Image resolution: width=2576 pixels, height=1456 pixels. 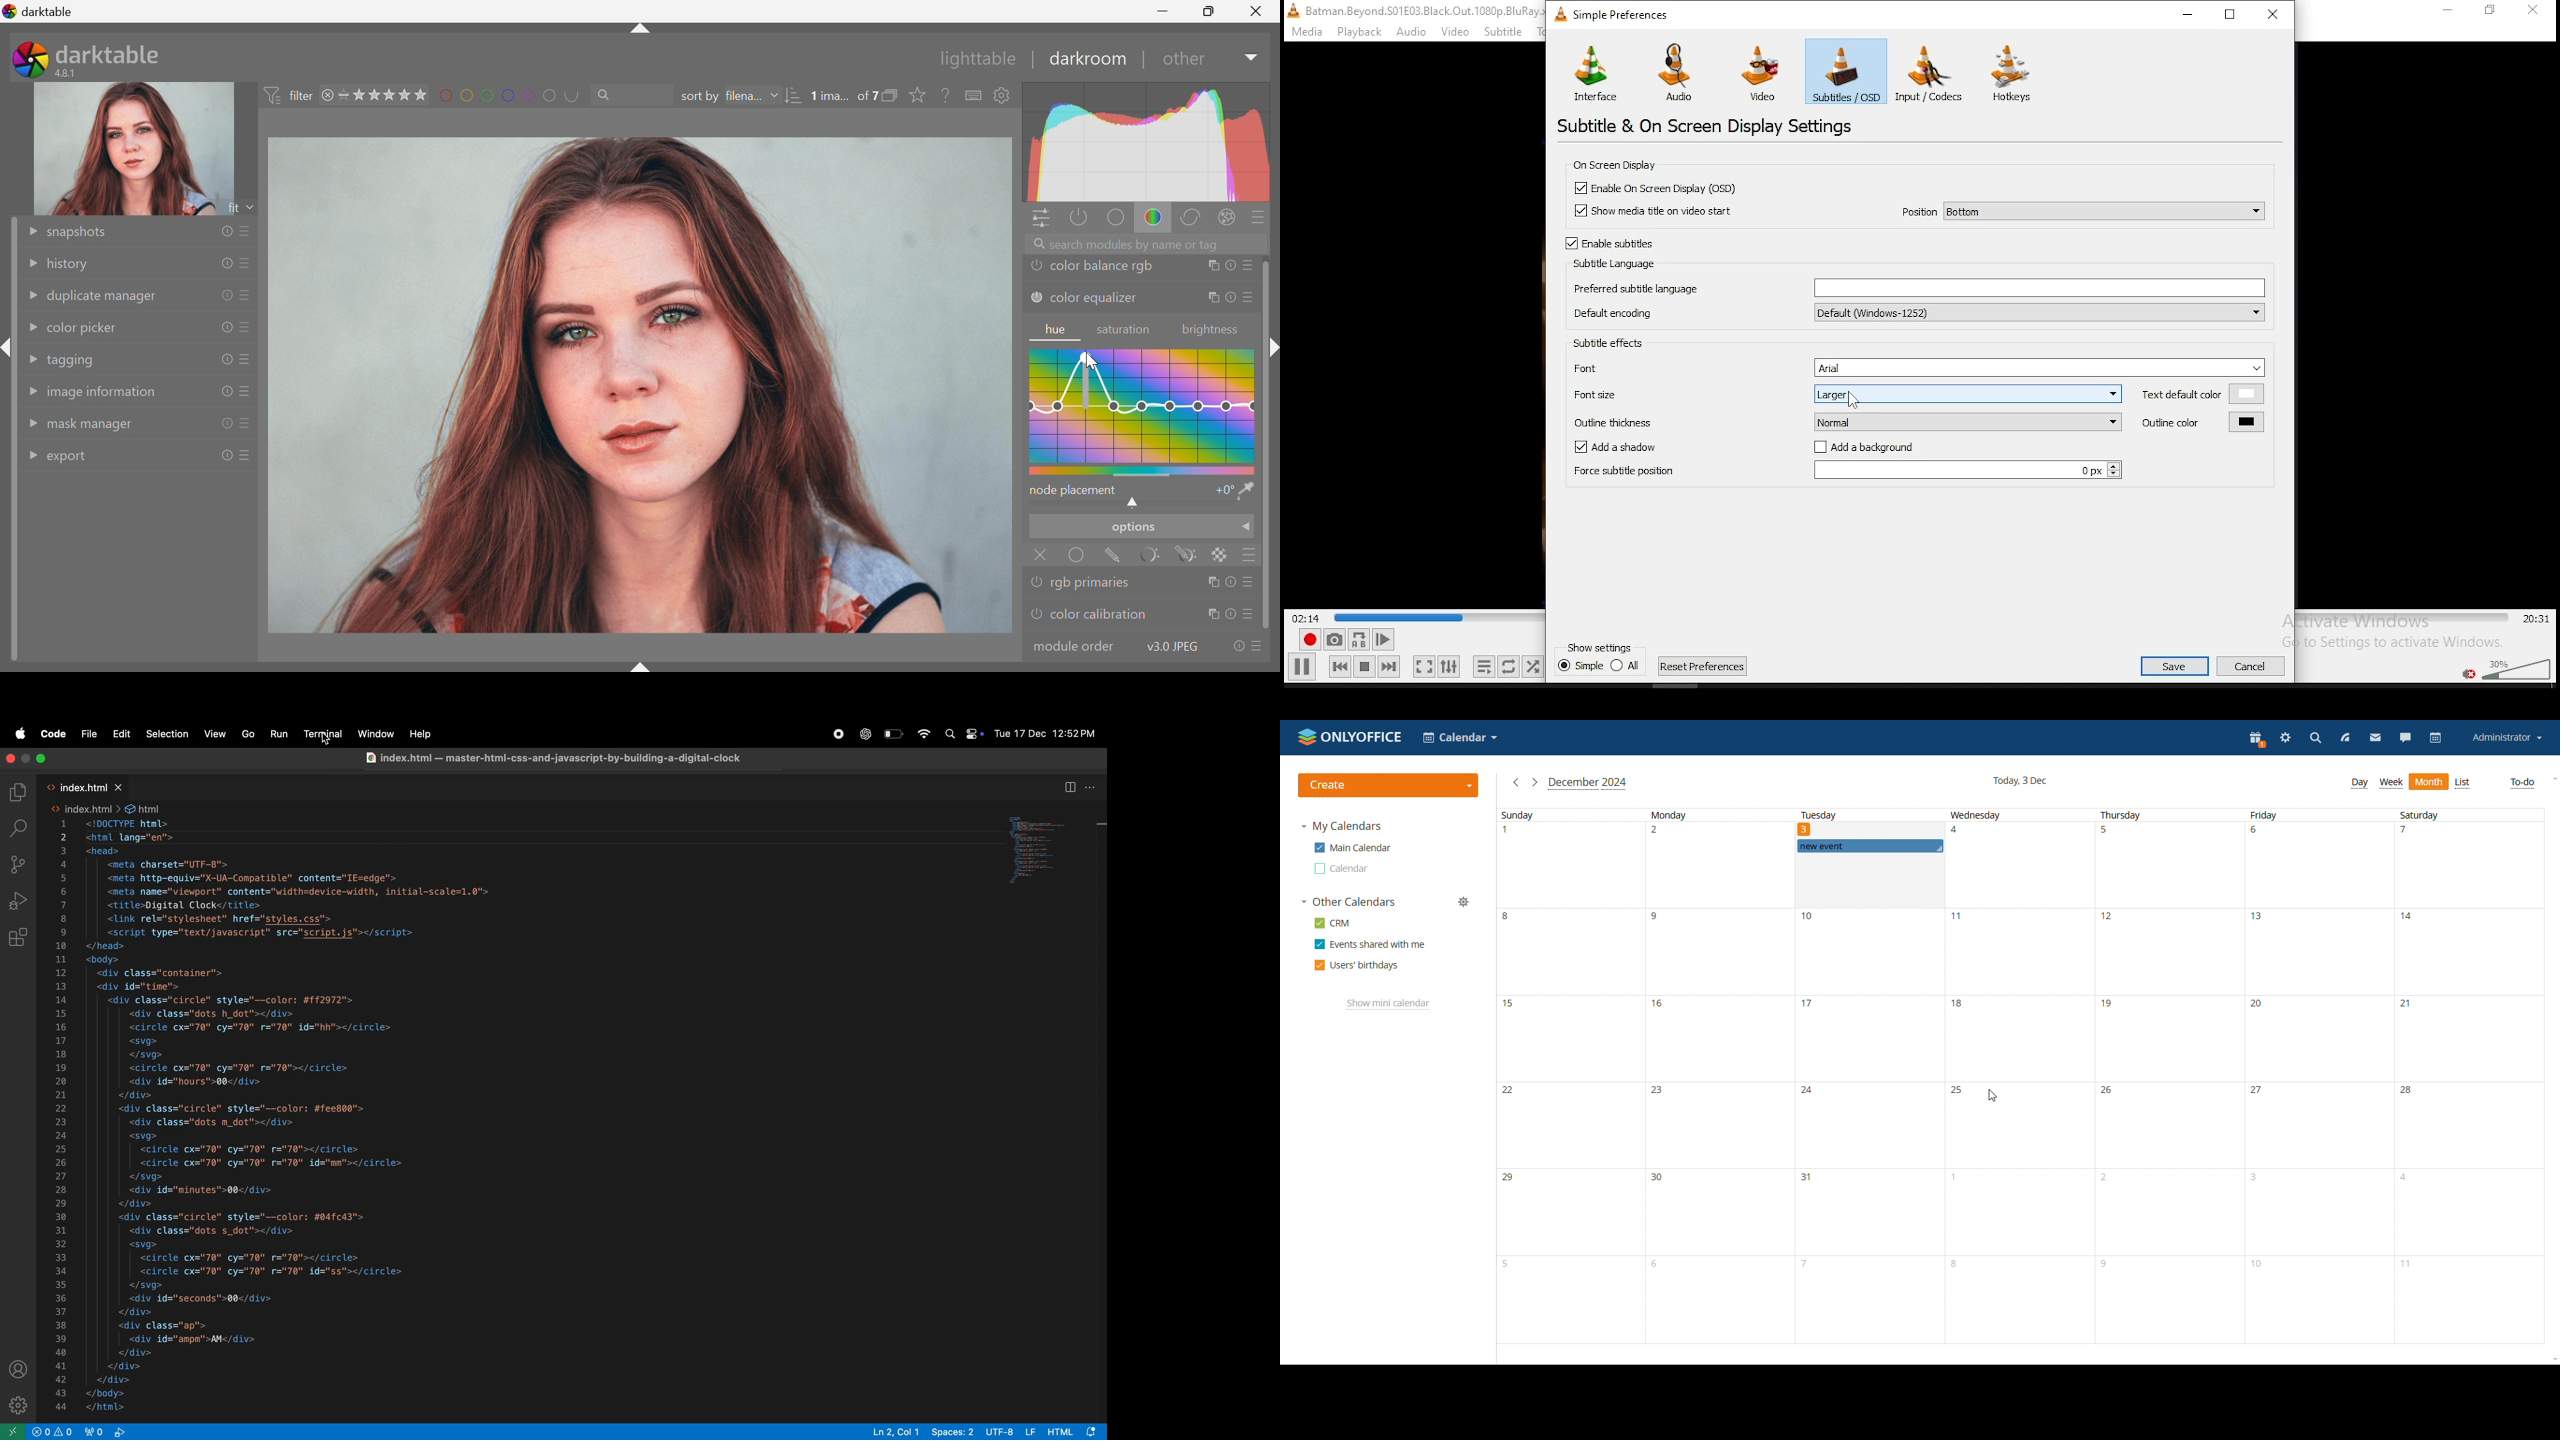 What do you see at coordinates (286, 1115) in the screenshot?
I see `<!DOCTYPE html>
<html lang="en">
<head>
<meta charset="UTF-8">
<meta http-equiv="X-UA-Compatible" content="IE=edge'>
<meta name="viewport" content="width=device-width, initial-scale=1.0">
<title>Digital Clock</title>
<link rel="stylesheet" href="styles.css">
<script type="text/javascript" src="script.js"></script>
</head>
<body>
<div class="container">
<div id="time">
<div class="circle" style="--color: #ff2972">
<div class="dots h_dot"></div>
<circle cx="70" cy="70" r="70" id="hh"></circle>
<svg>
</svg>
<circle cx="70" cy="70" r="70"></circle>
<div id="hours">00</div>
</div>
<div class="circle" style="--color: #fee800">
<div class="dots m_dot"></div>
<svg>
<circle cx="70" cy="70" r="70"></circle>
<circle cx="70" cy="70" r="70" id="mm"></circle>
</svg>
<div id="minutes">00</div>
</div>
<div class="circle" style="--color: #04fc43">
<div class="dots s_dot"></div>
<svg>
<circle cx="70" cy="70" r="70"></circle>
<circle cx="70" cy="70" r="70" id="ss"></circle>
</svg>
<div id="seconds">00</div>
</div>
<div class="ap">
<div id="ampm">AM</div>
</div>
</div>
</div>
</body>
</html>` at bounding box center [286, 1115].